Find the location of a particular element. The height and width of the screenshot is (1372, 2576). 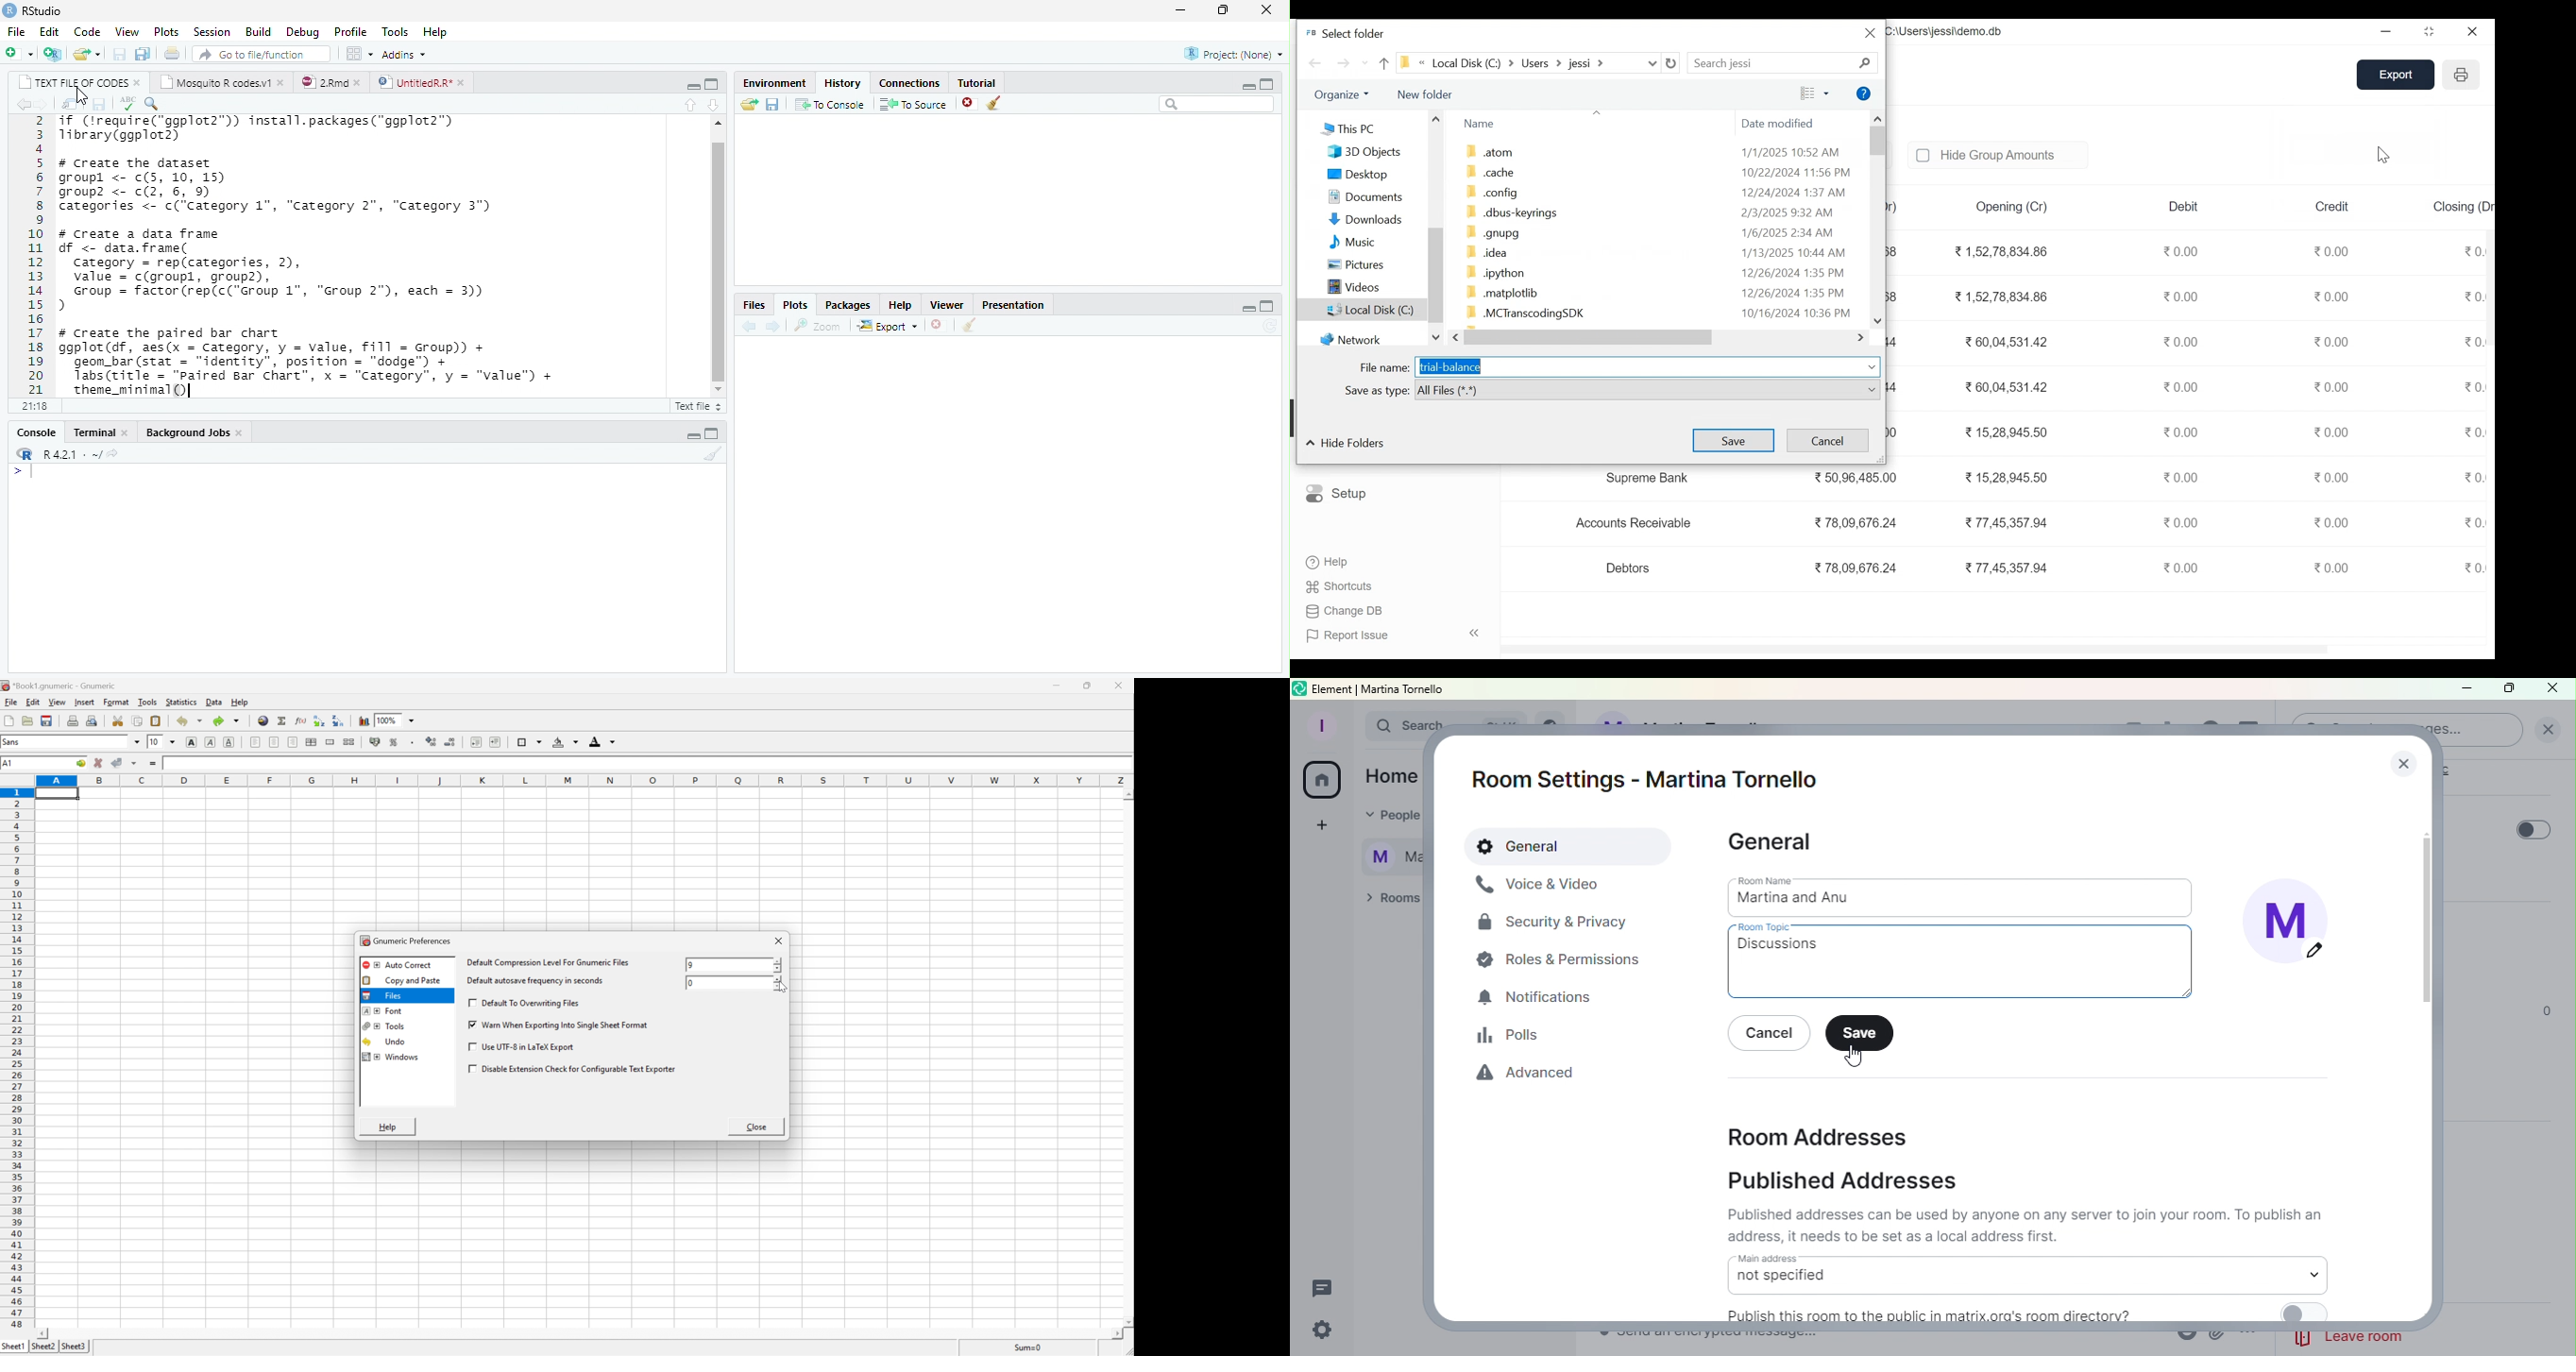

save current document is located at coordinates (119, 54).